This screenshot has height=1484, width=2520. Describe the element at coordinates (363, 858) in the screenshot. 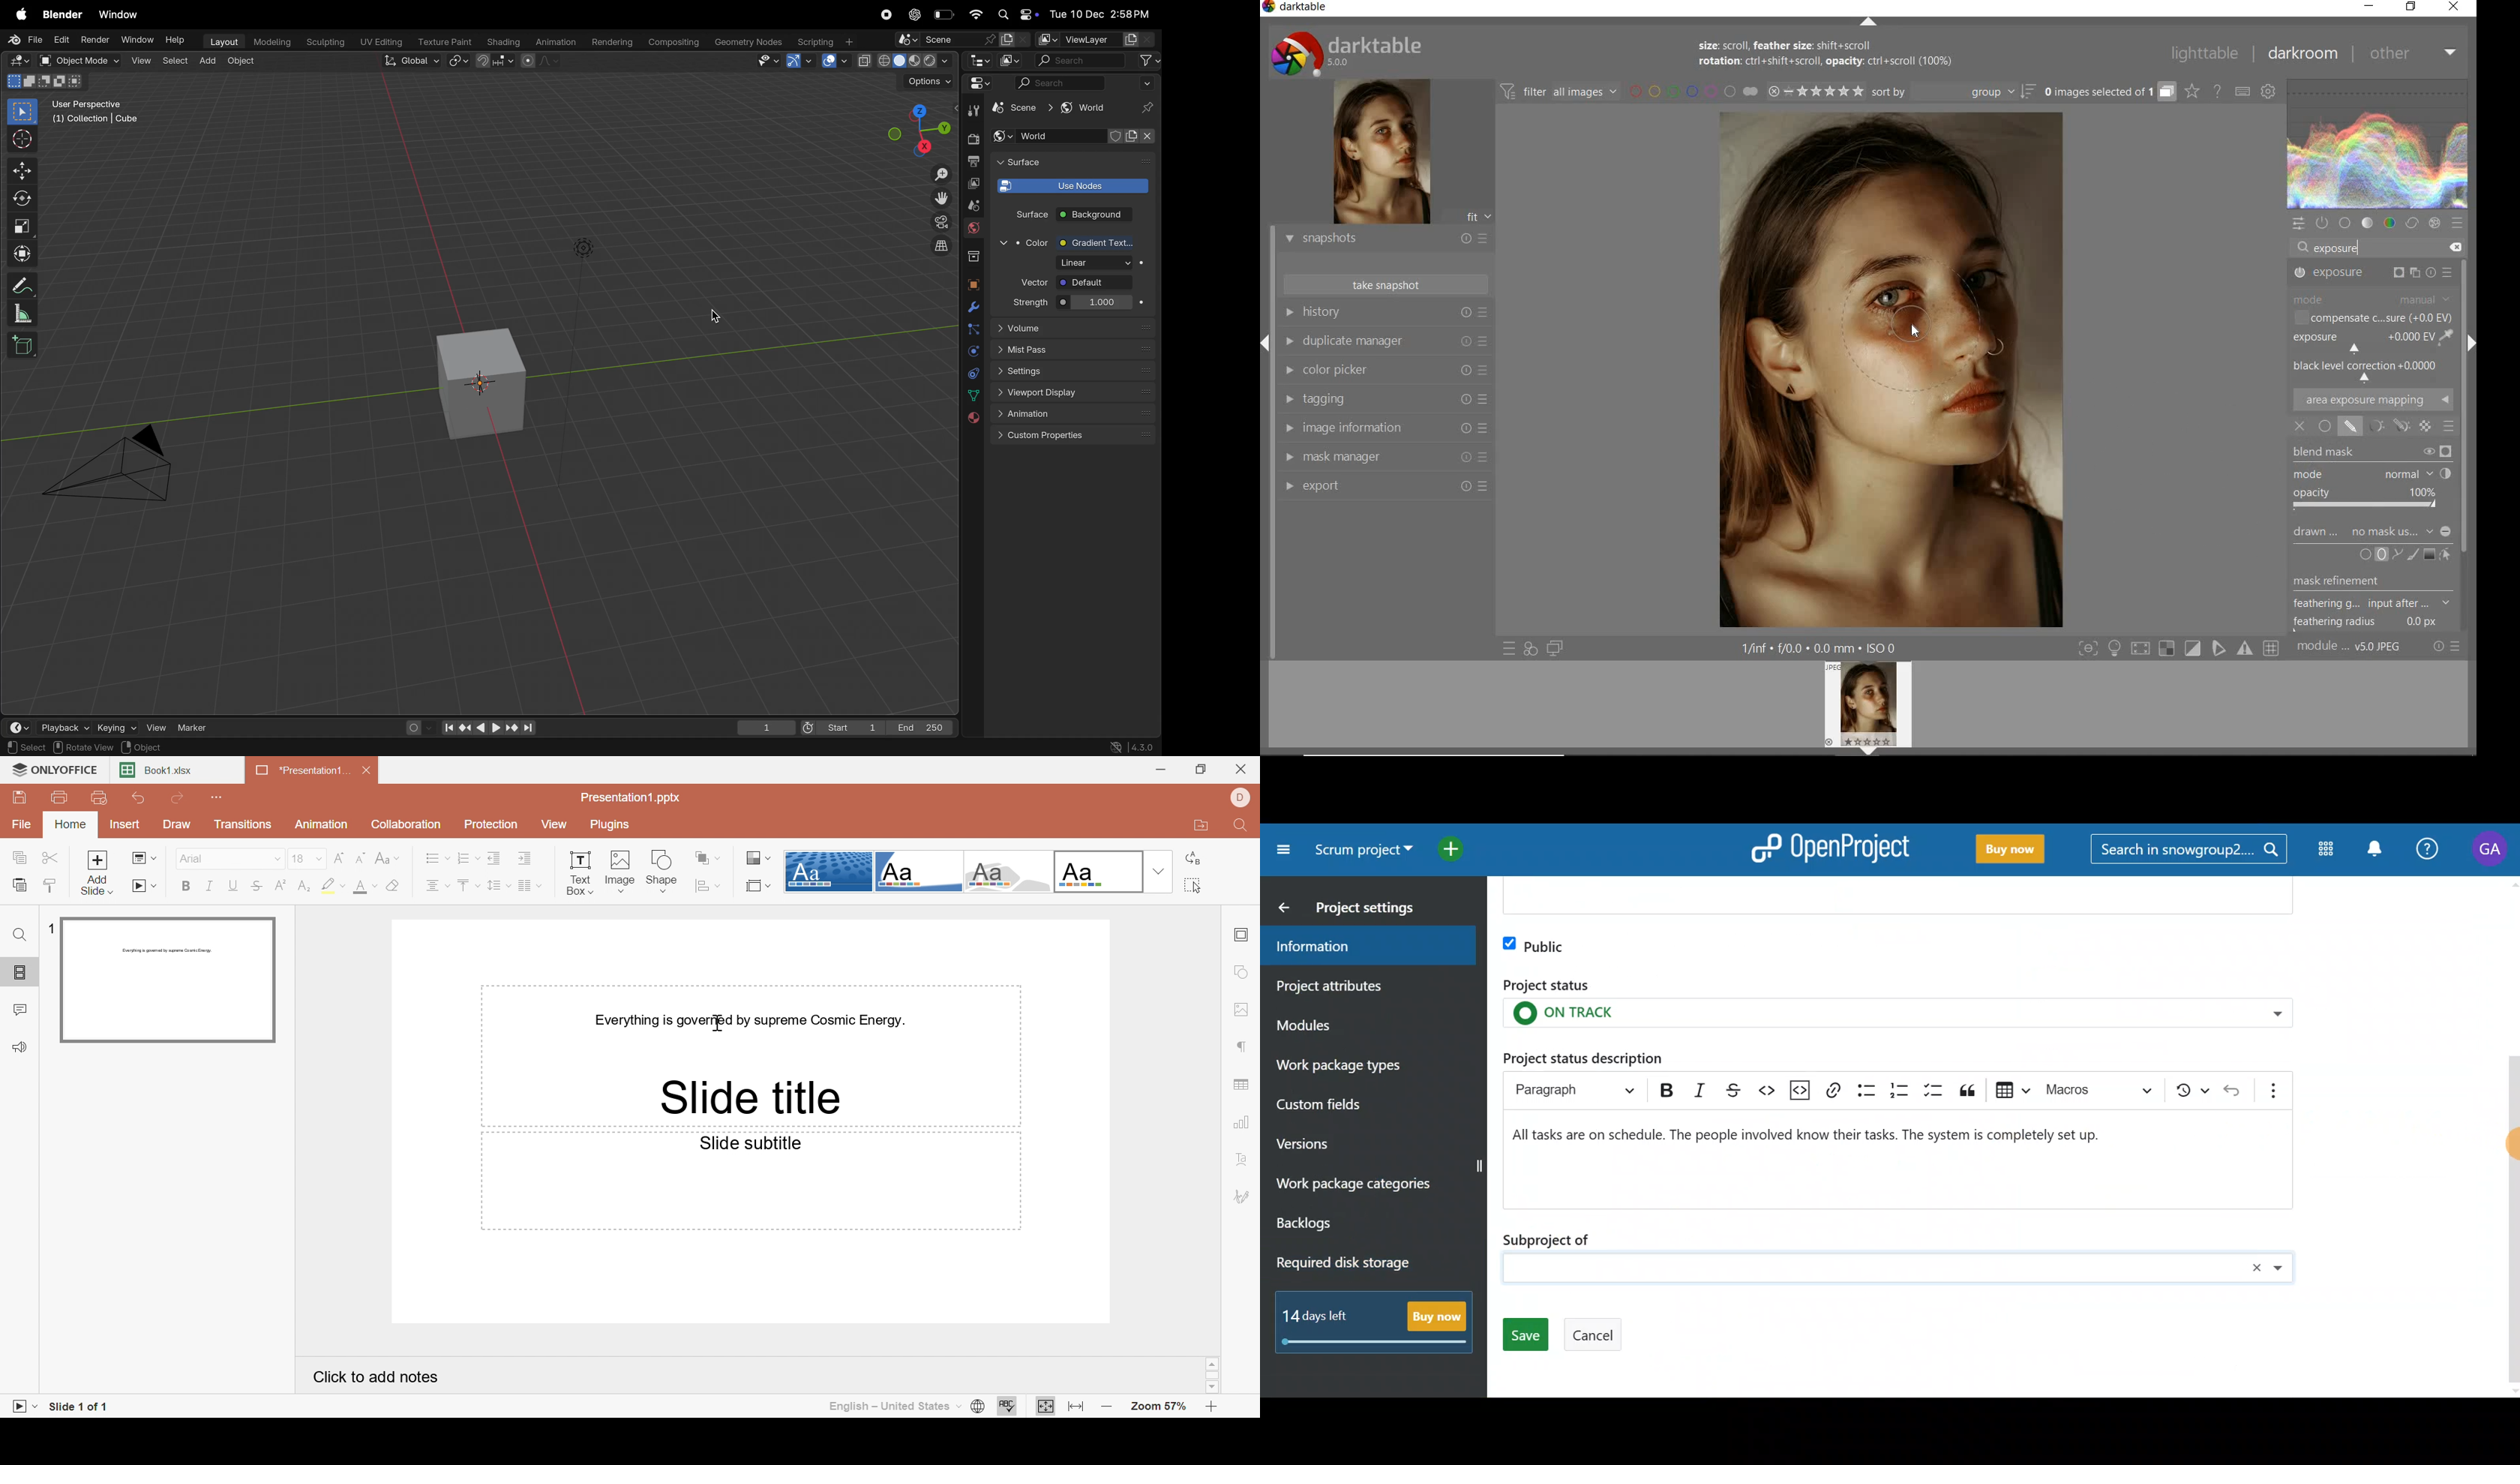

I see `Decrement font size` at that location.